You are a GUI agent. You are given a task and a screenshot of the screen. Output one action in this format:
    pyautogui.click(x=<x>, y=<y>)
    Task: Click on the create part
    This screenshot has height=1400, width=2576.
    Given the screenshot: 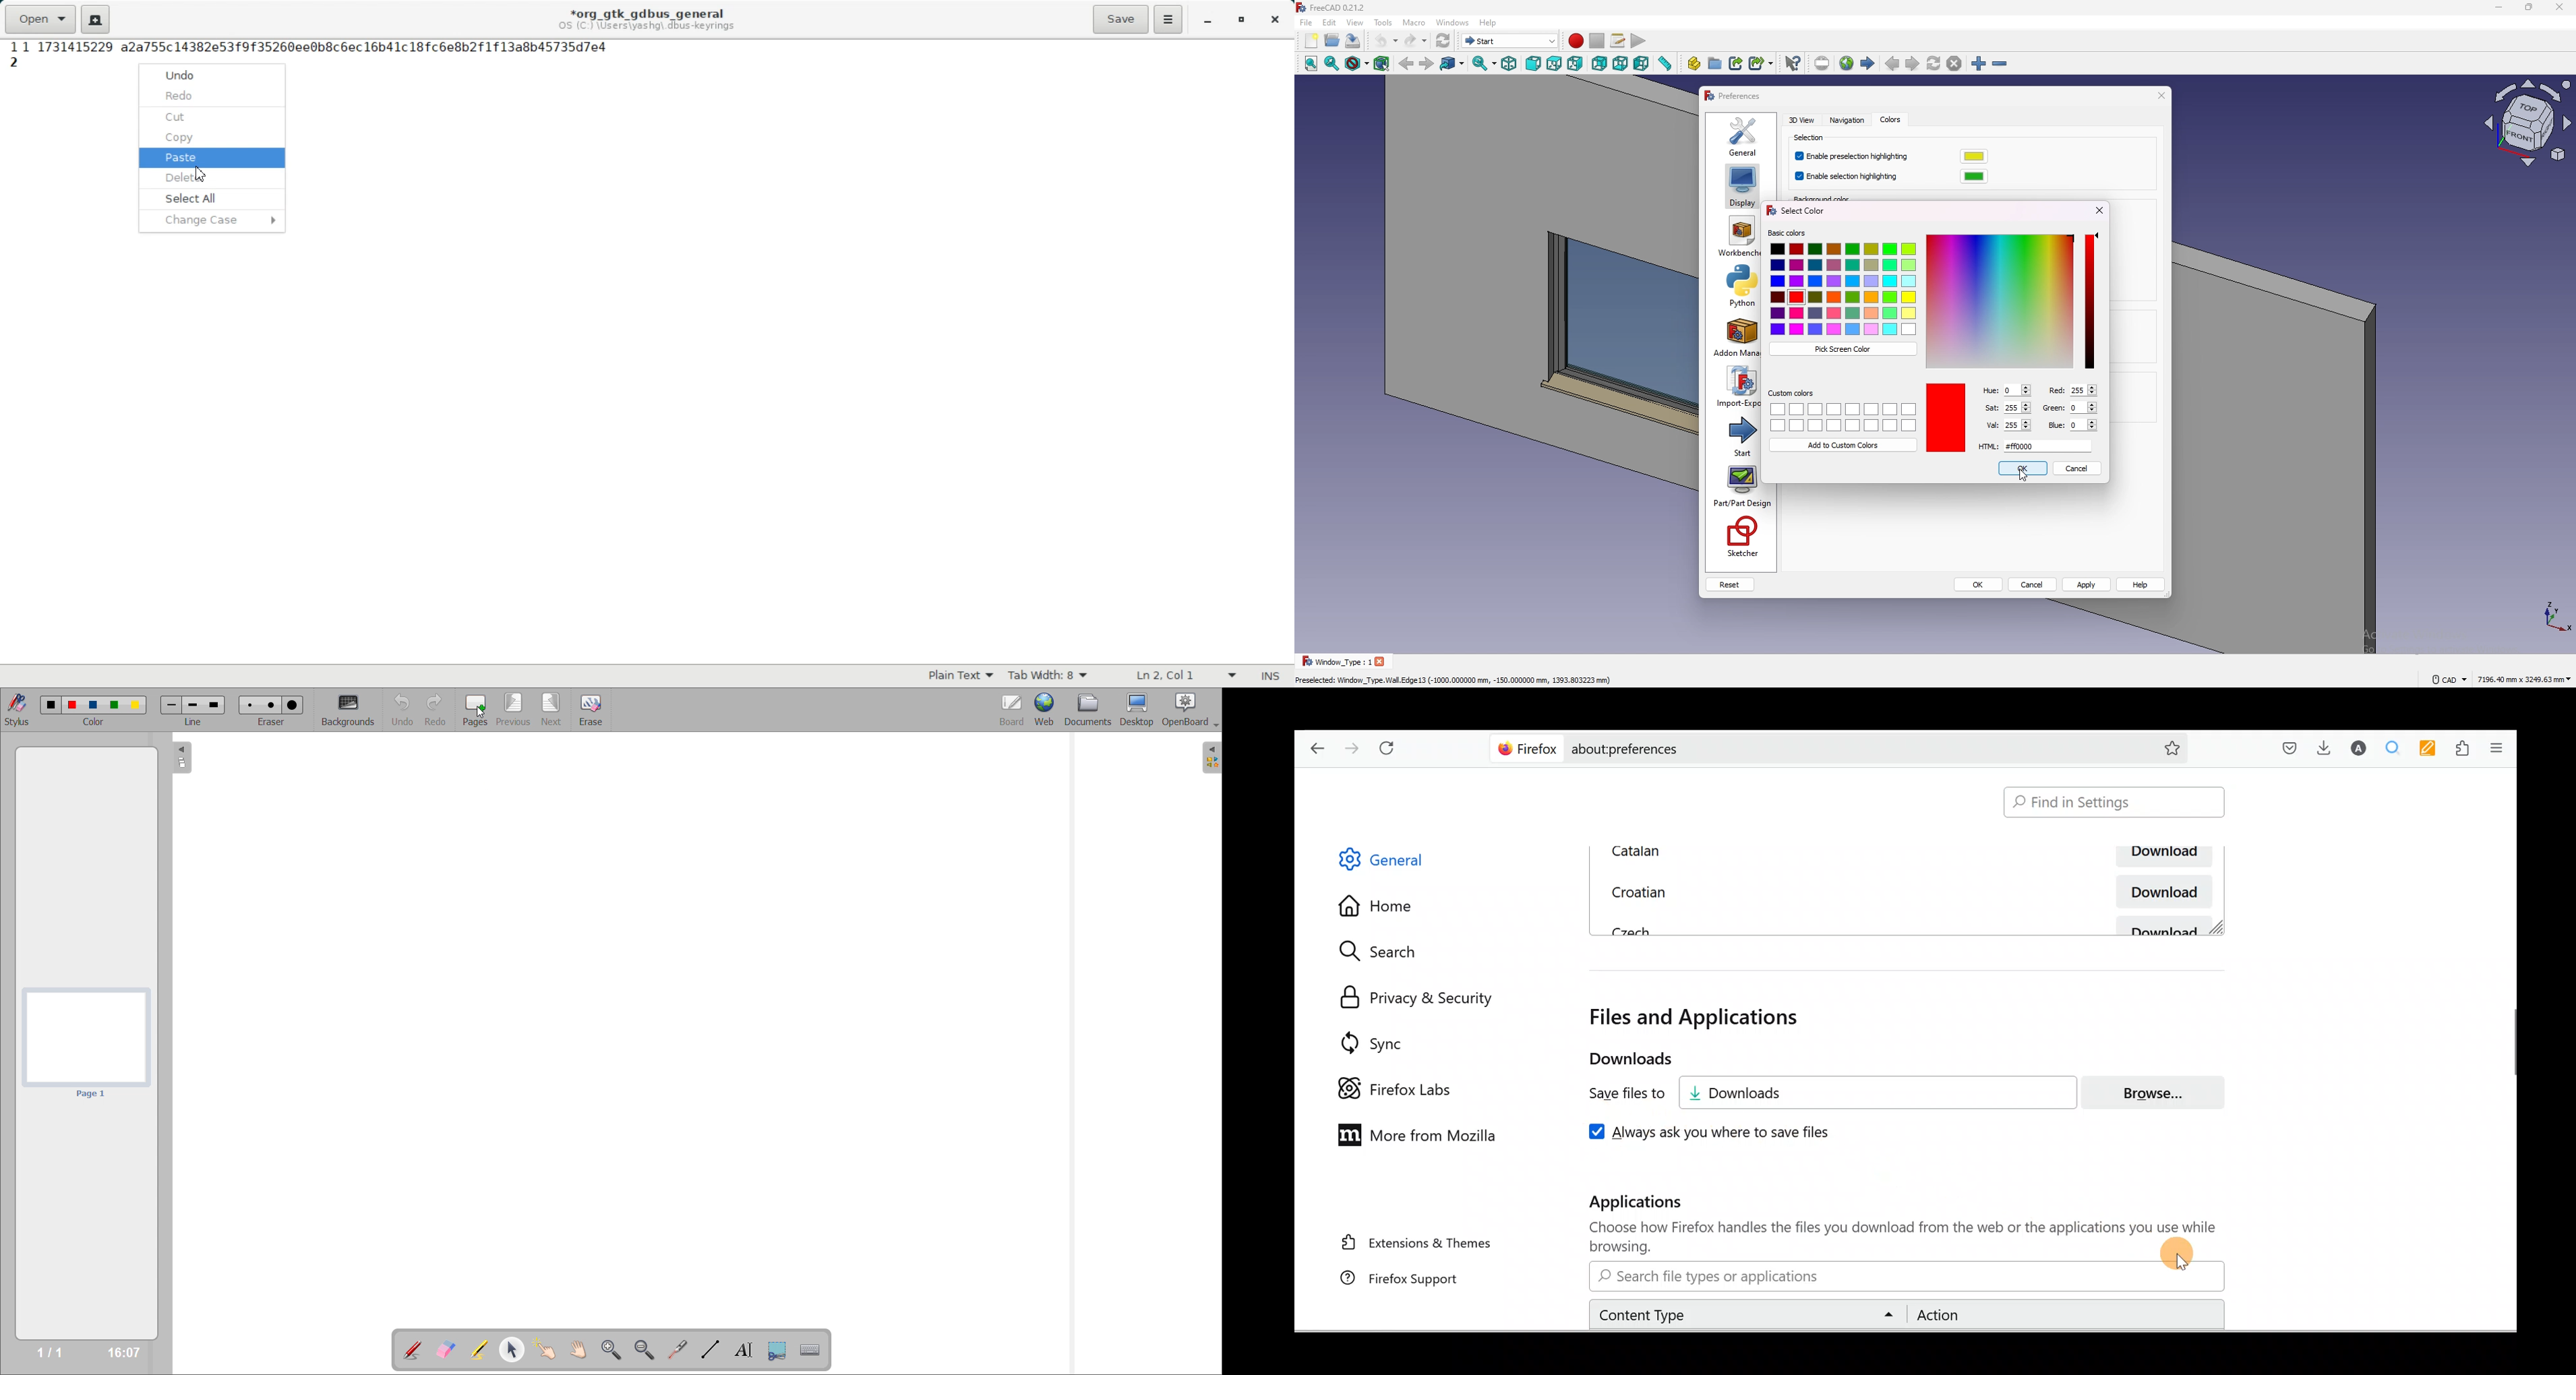 What is the action you would take?
    pyautogui.click(x=1694, y=63)
    